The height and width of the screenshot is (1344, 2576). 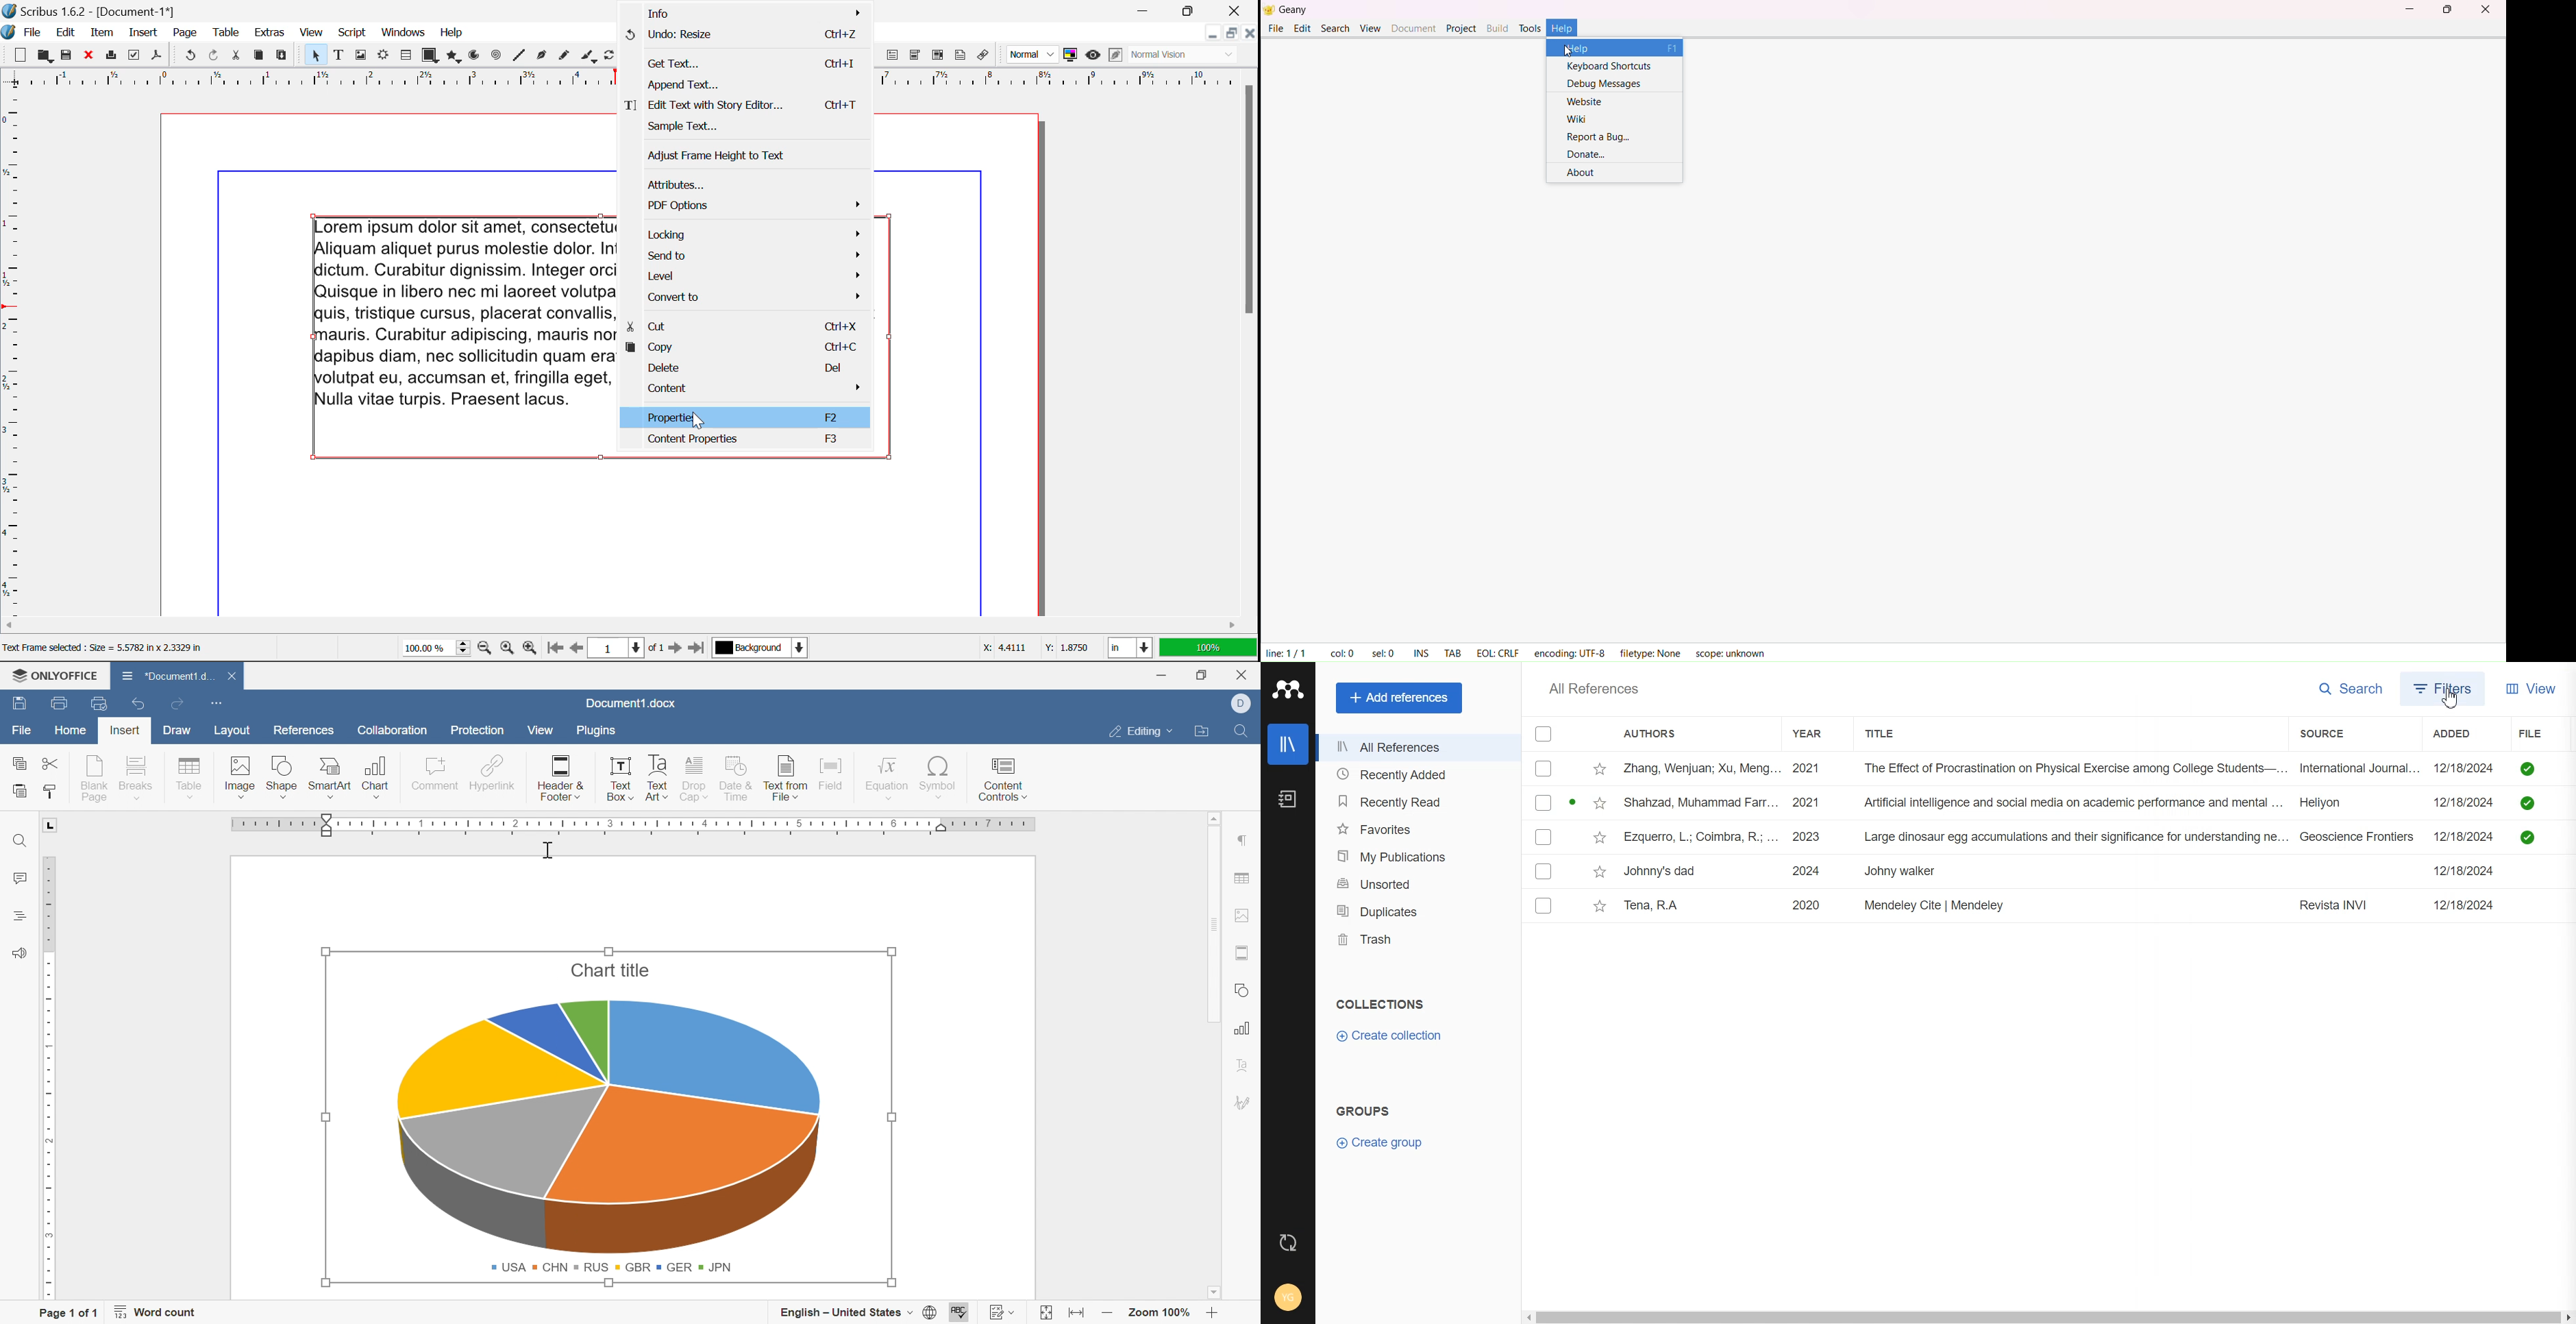 I want to click on Copy, so click(x=18, y=762).